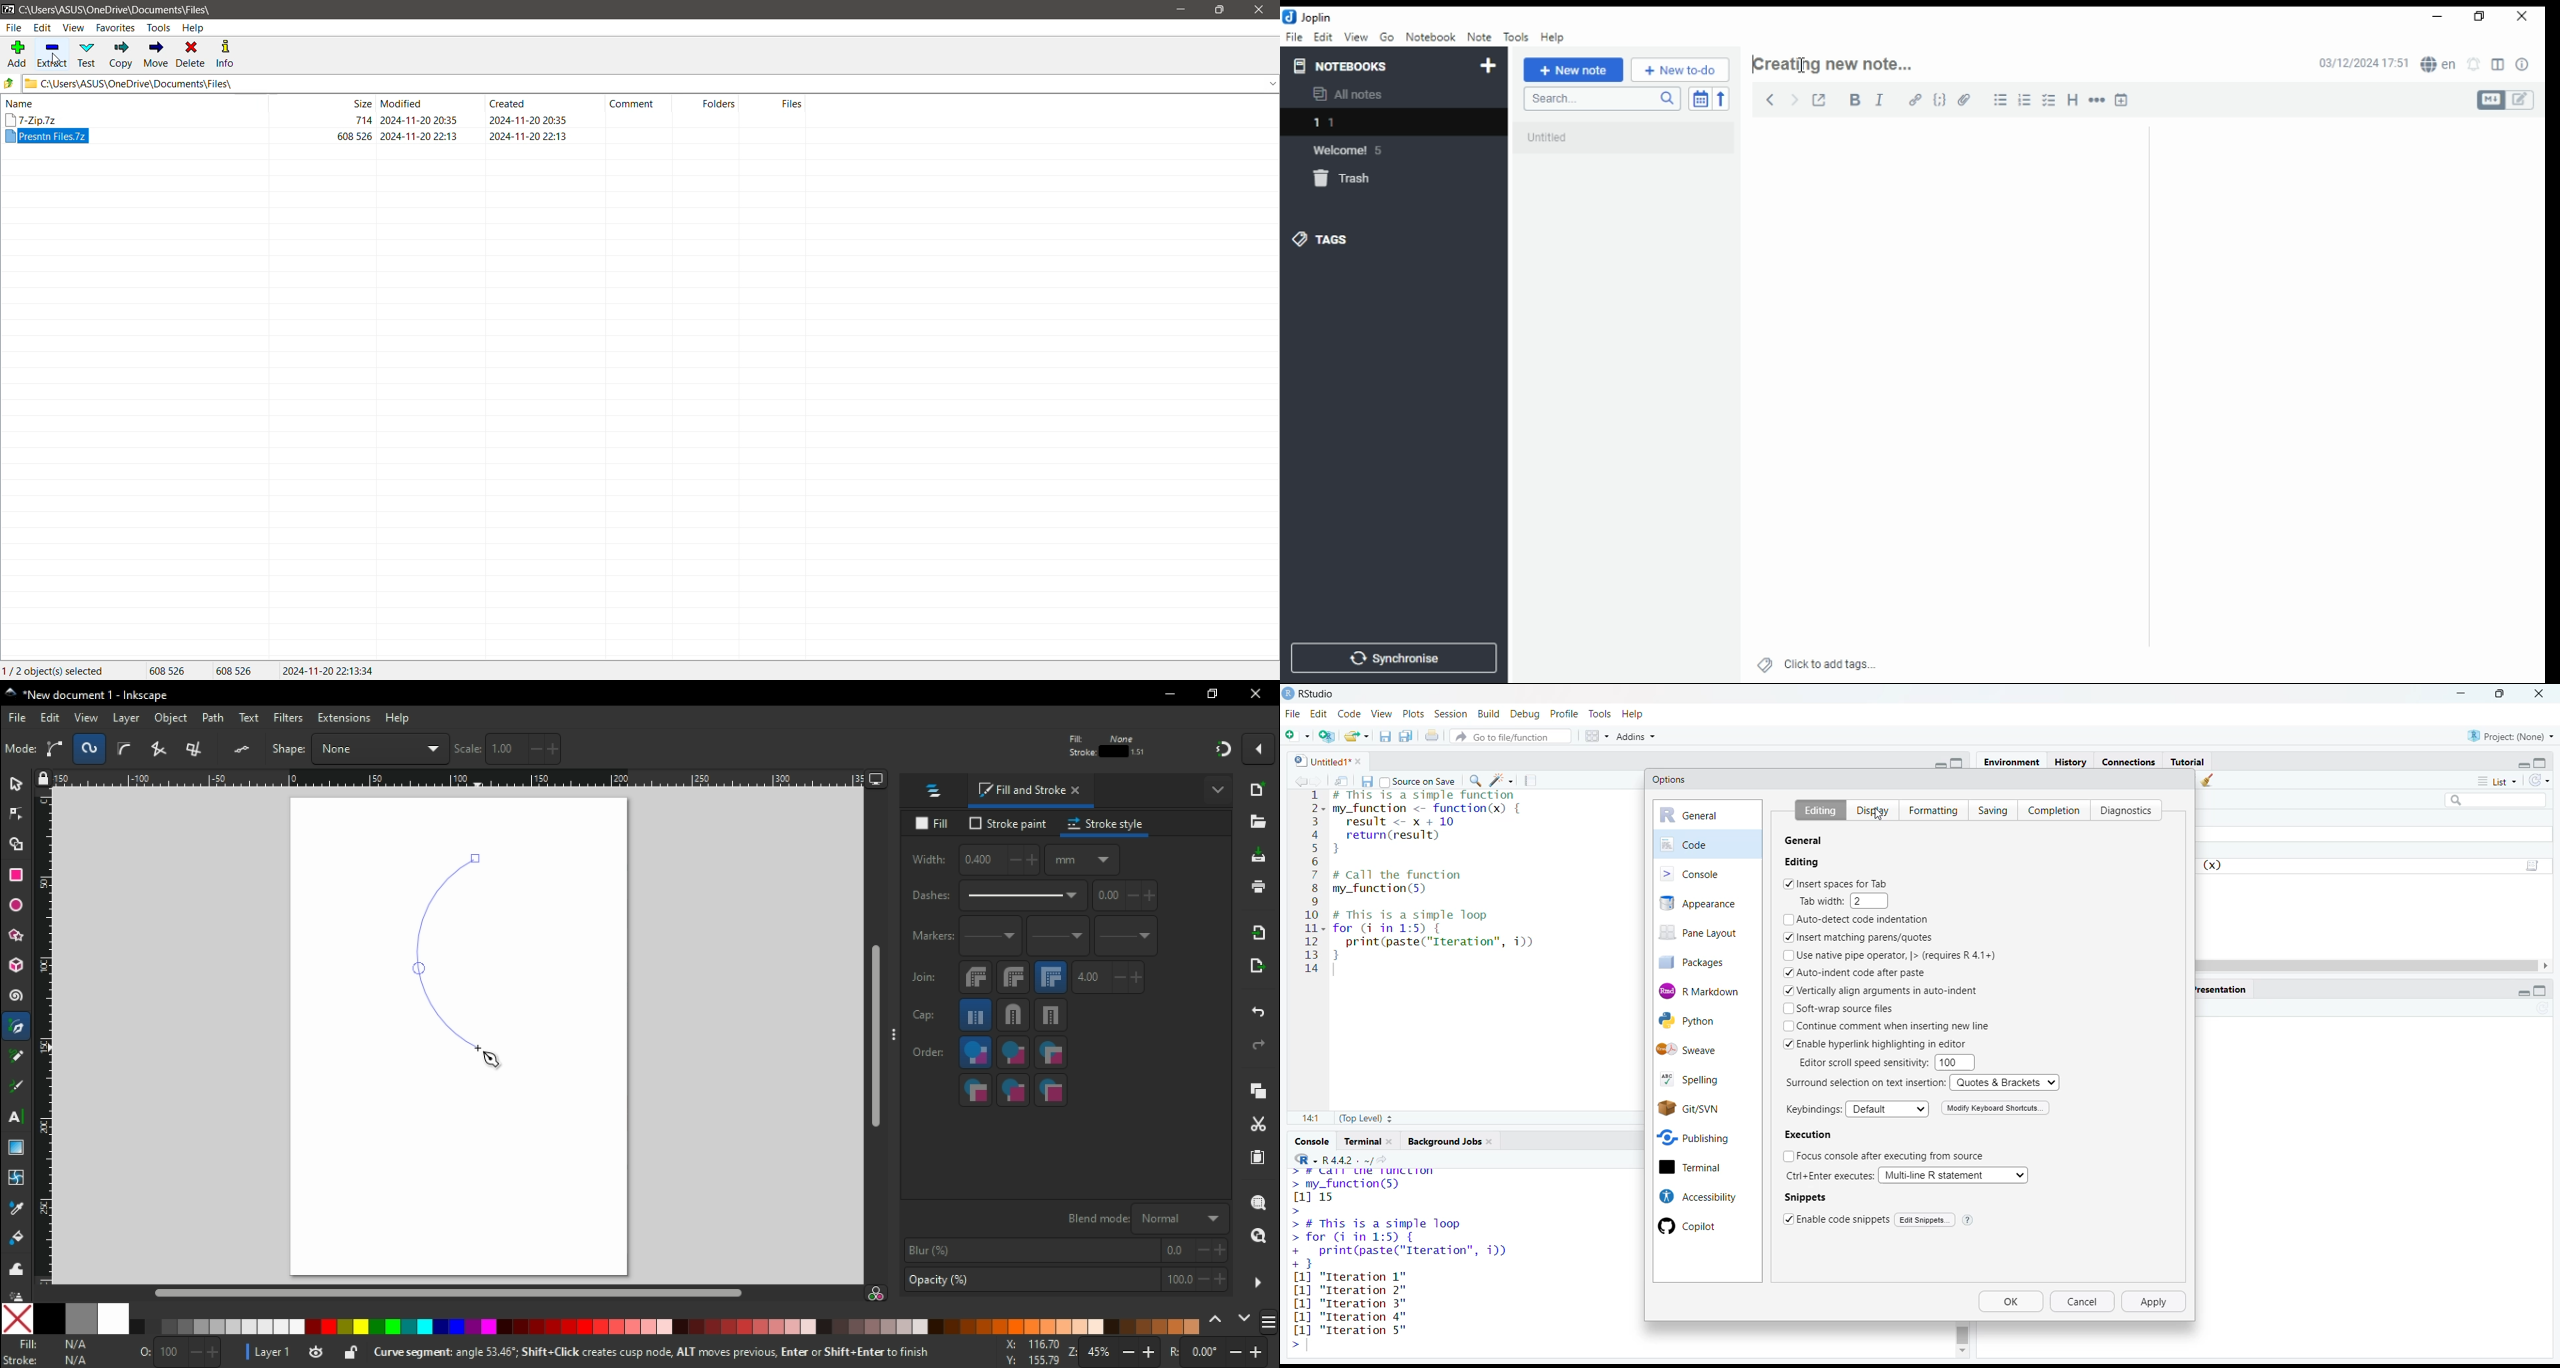 The image size is (2576, 1372). I want to click on Continue comment when inserting new line, so click(1888, 1027).